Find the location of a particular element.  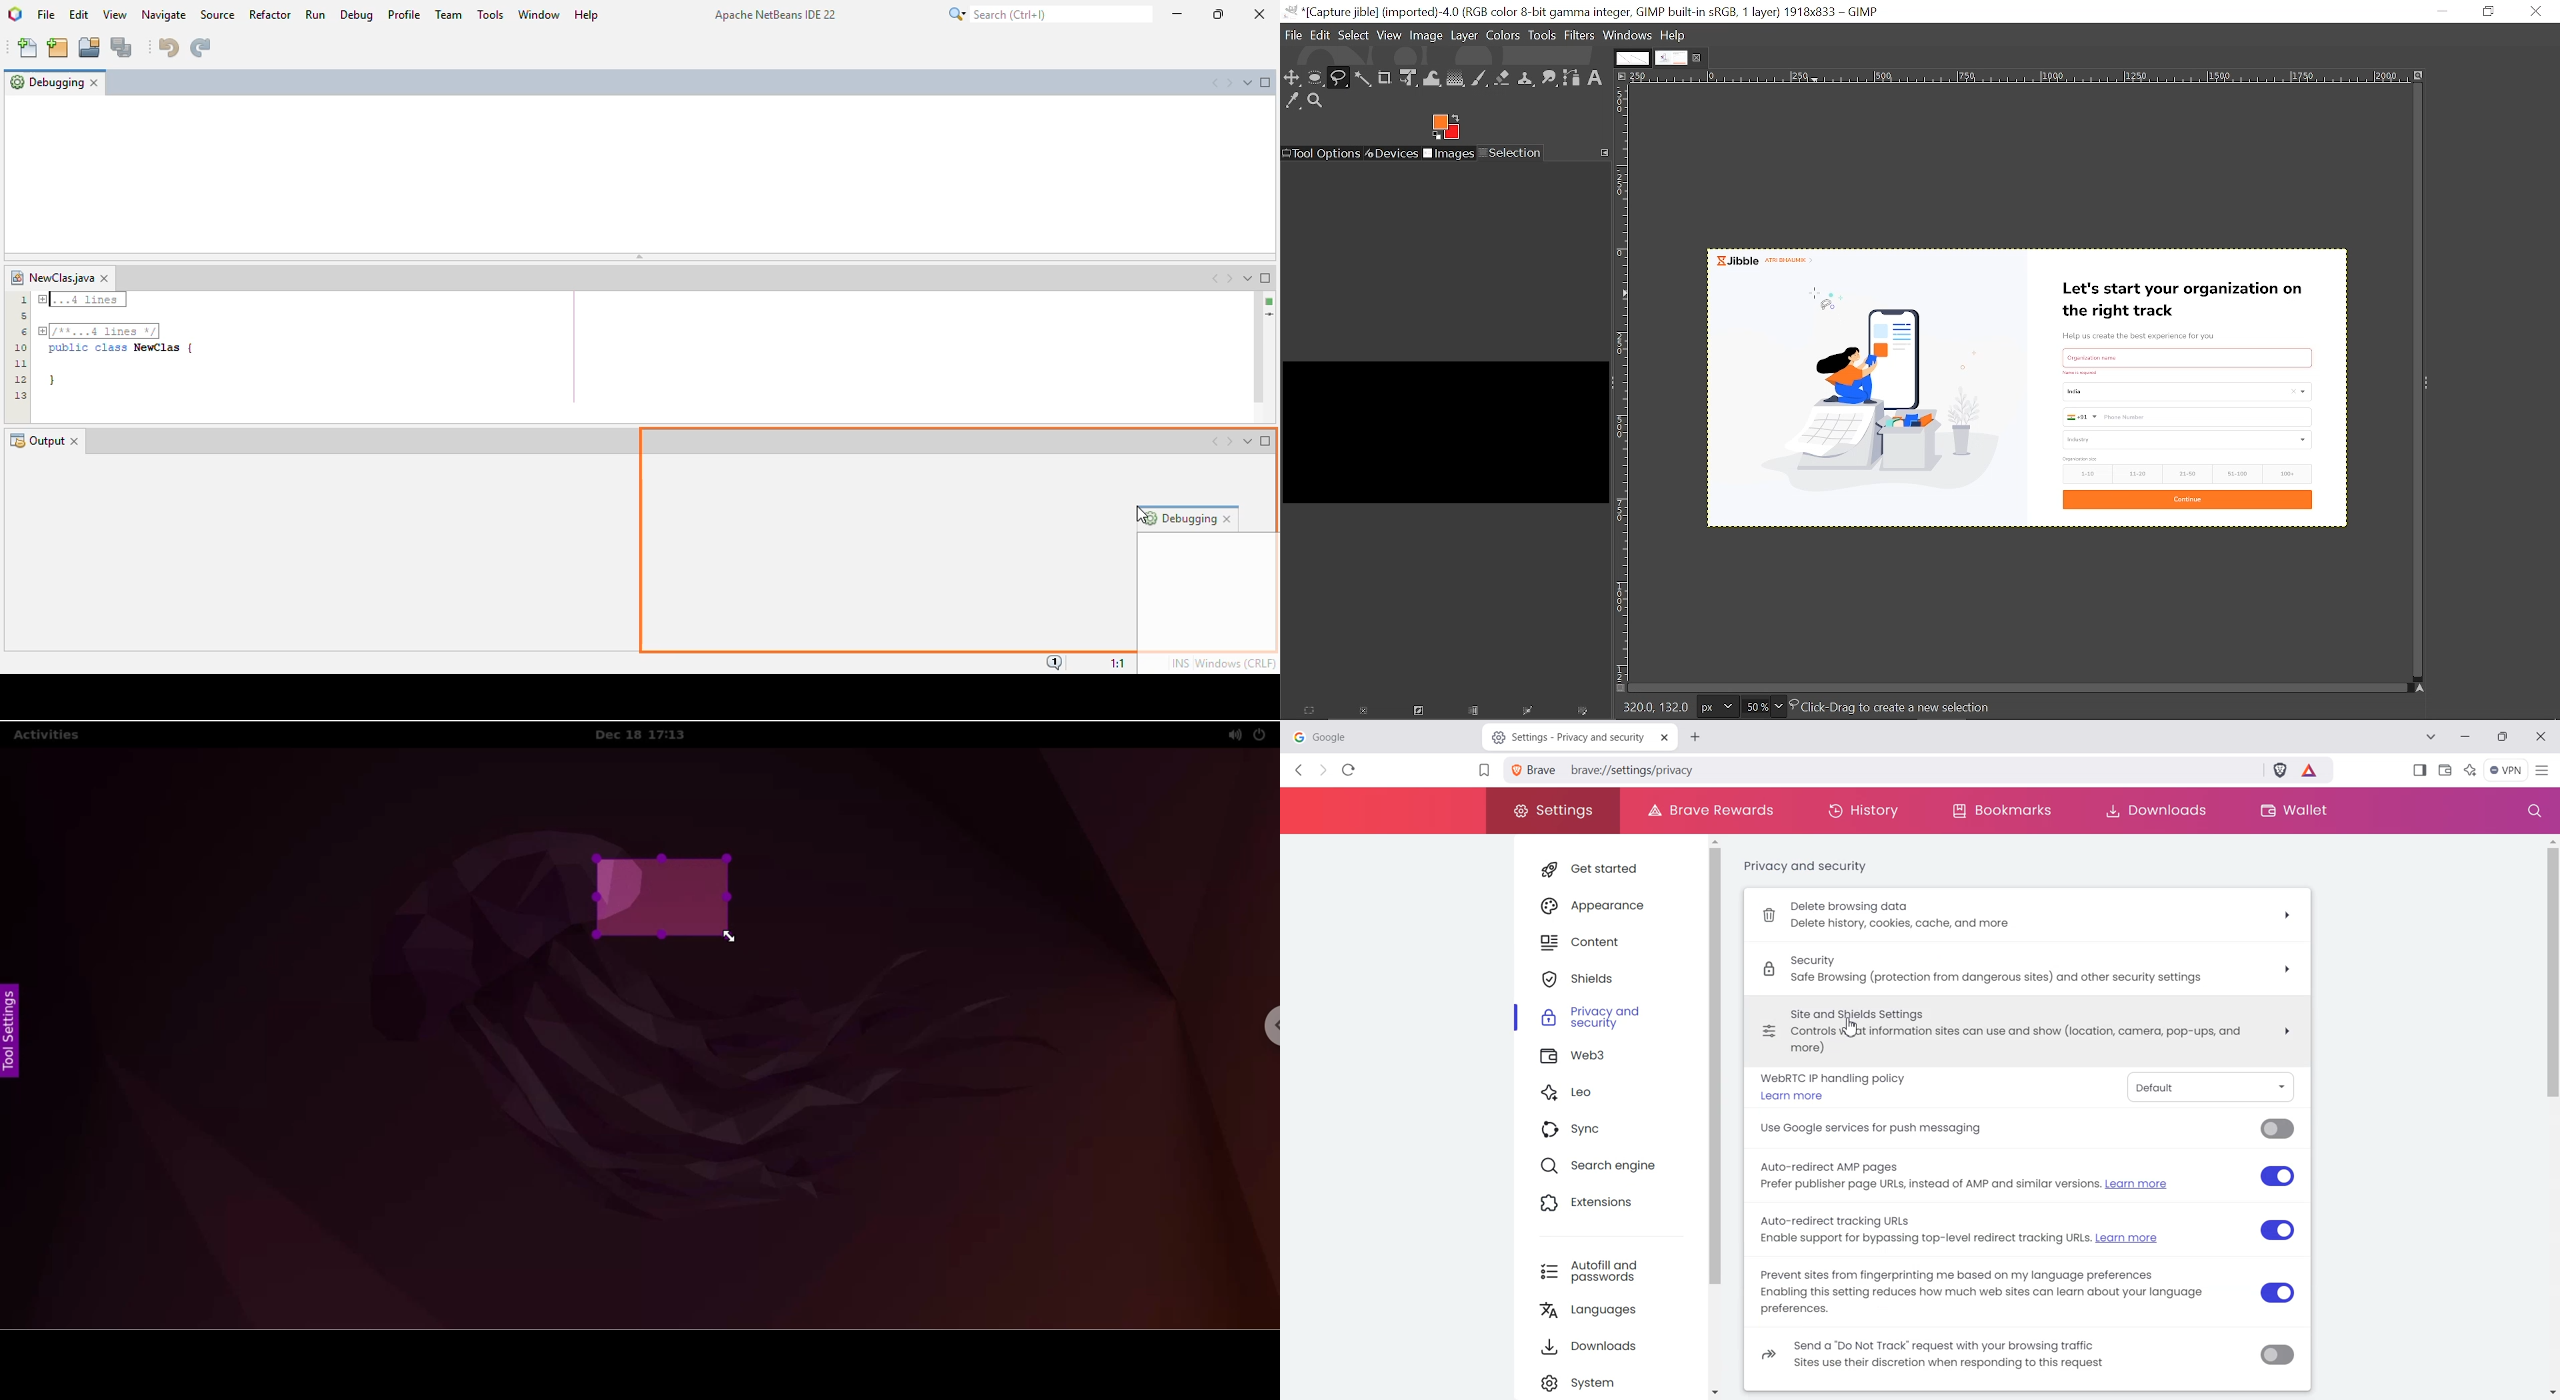

Brave Reward is located at coordinates (2311, 772).